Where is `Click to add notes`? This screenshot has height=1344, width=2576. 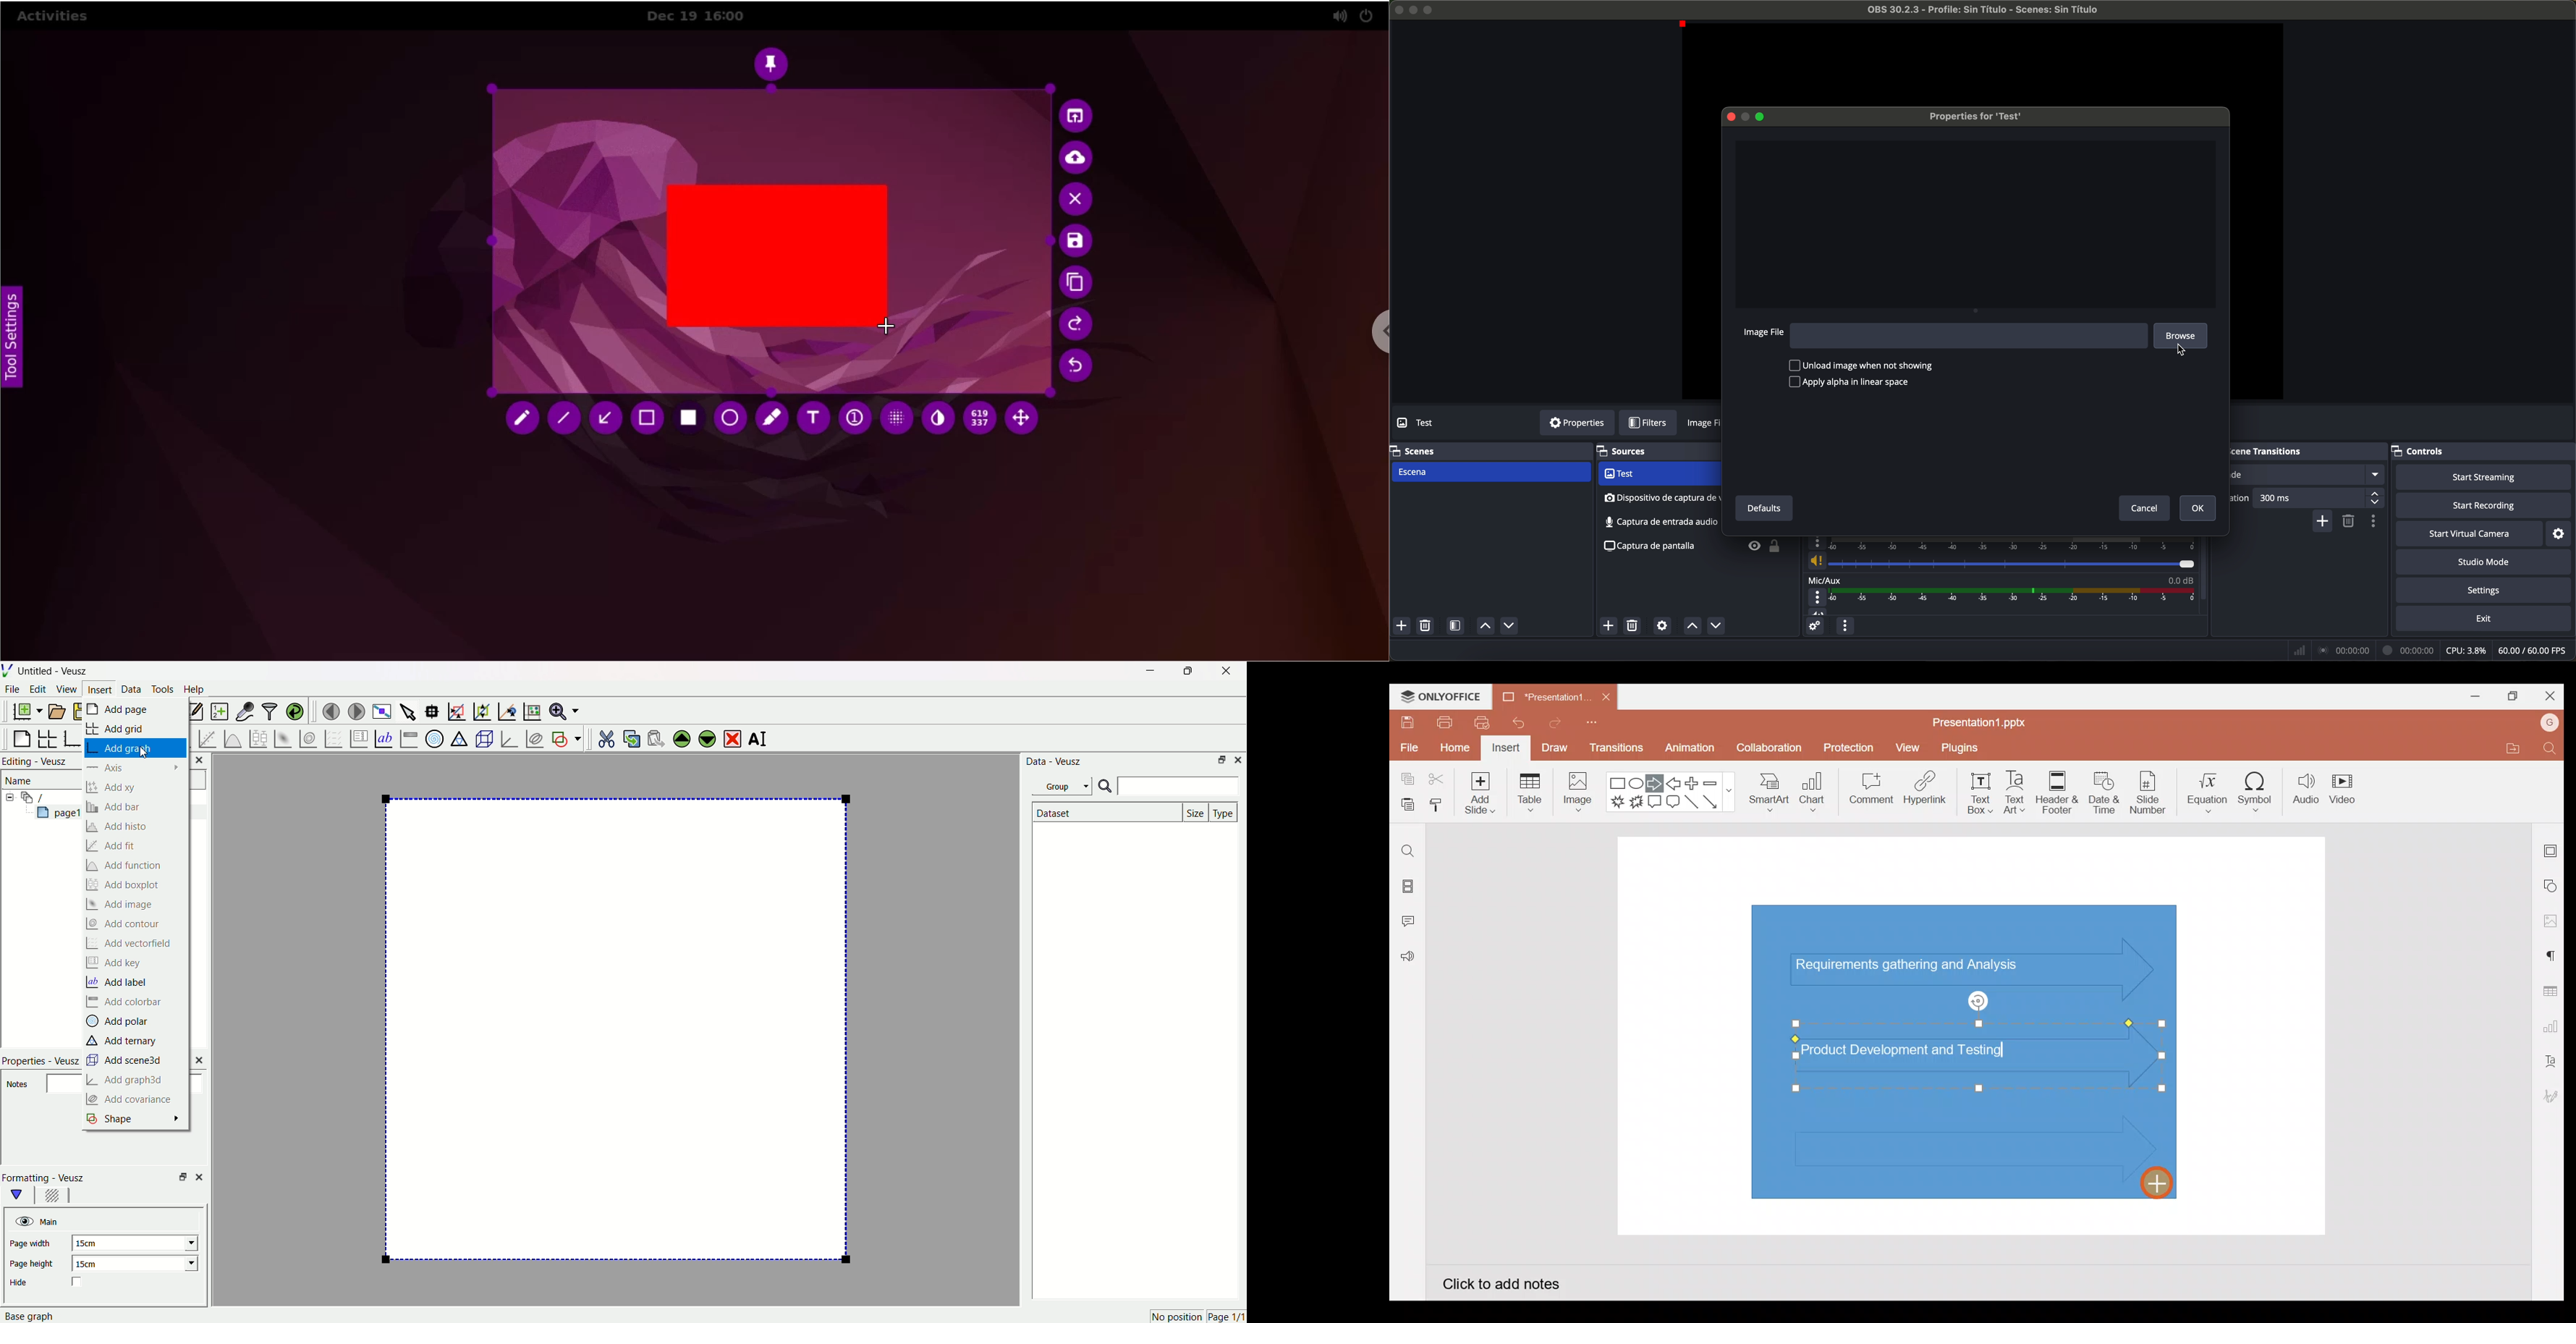 Click to add notes is located at coordinates (1501, 1283).